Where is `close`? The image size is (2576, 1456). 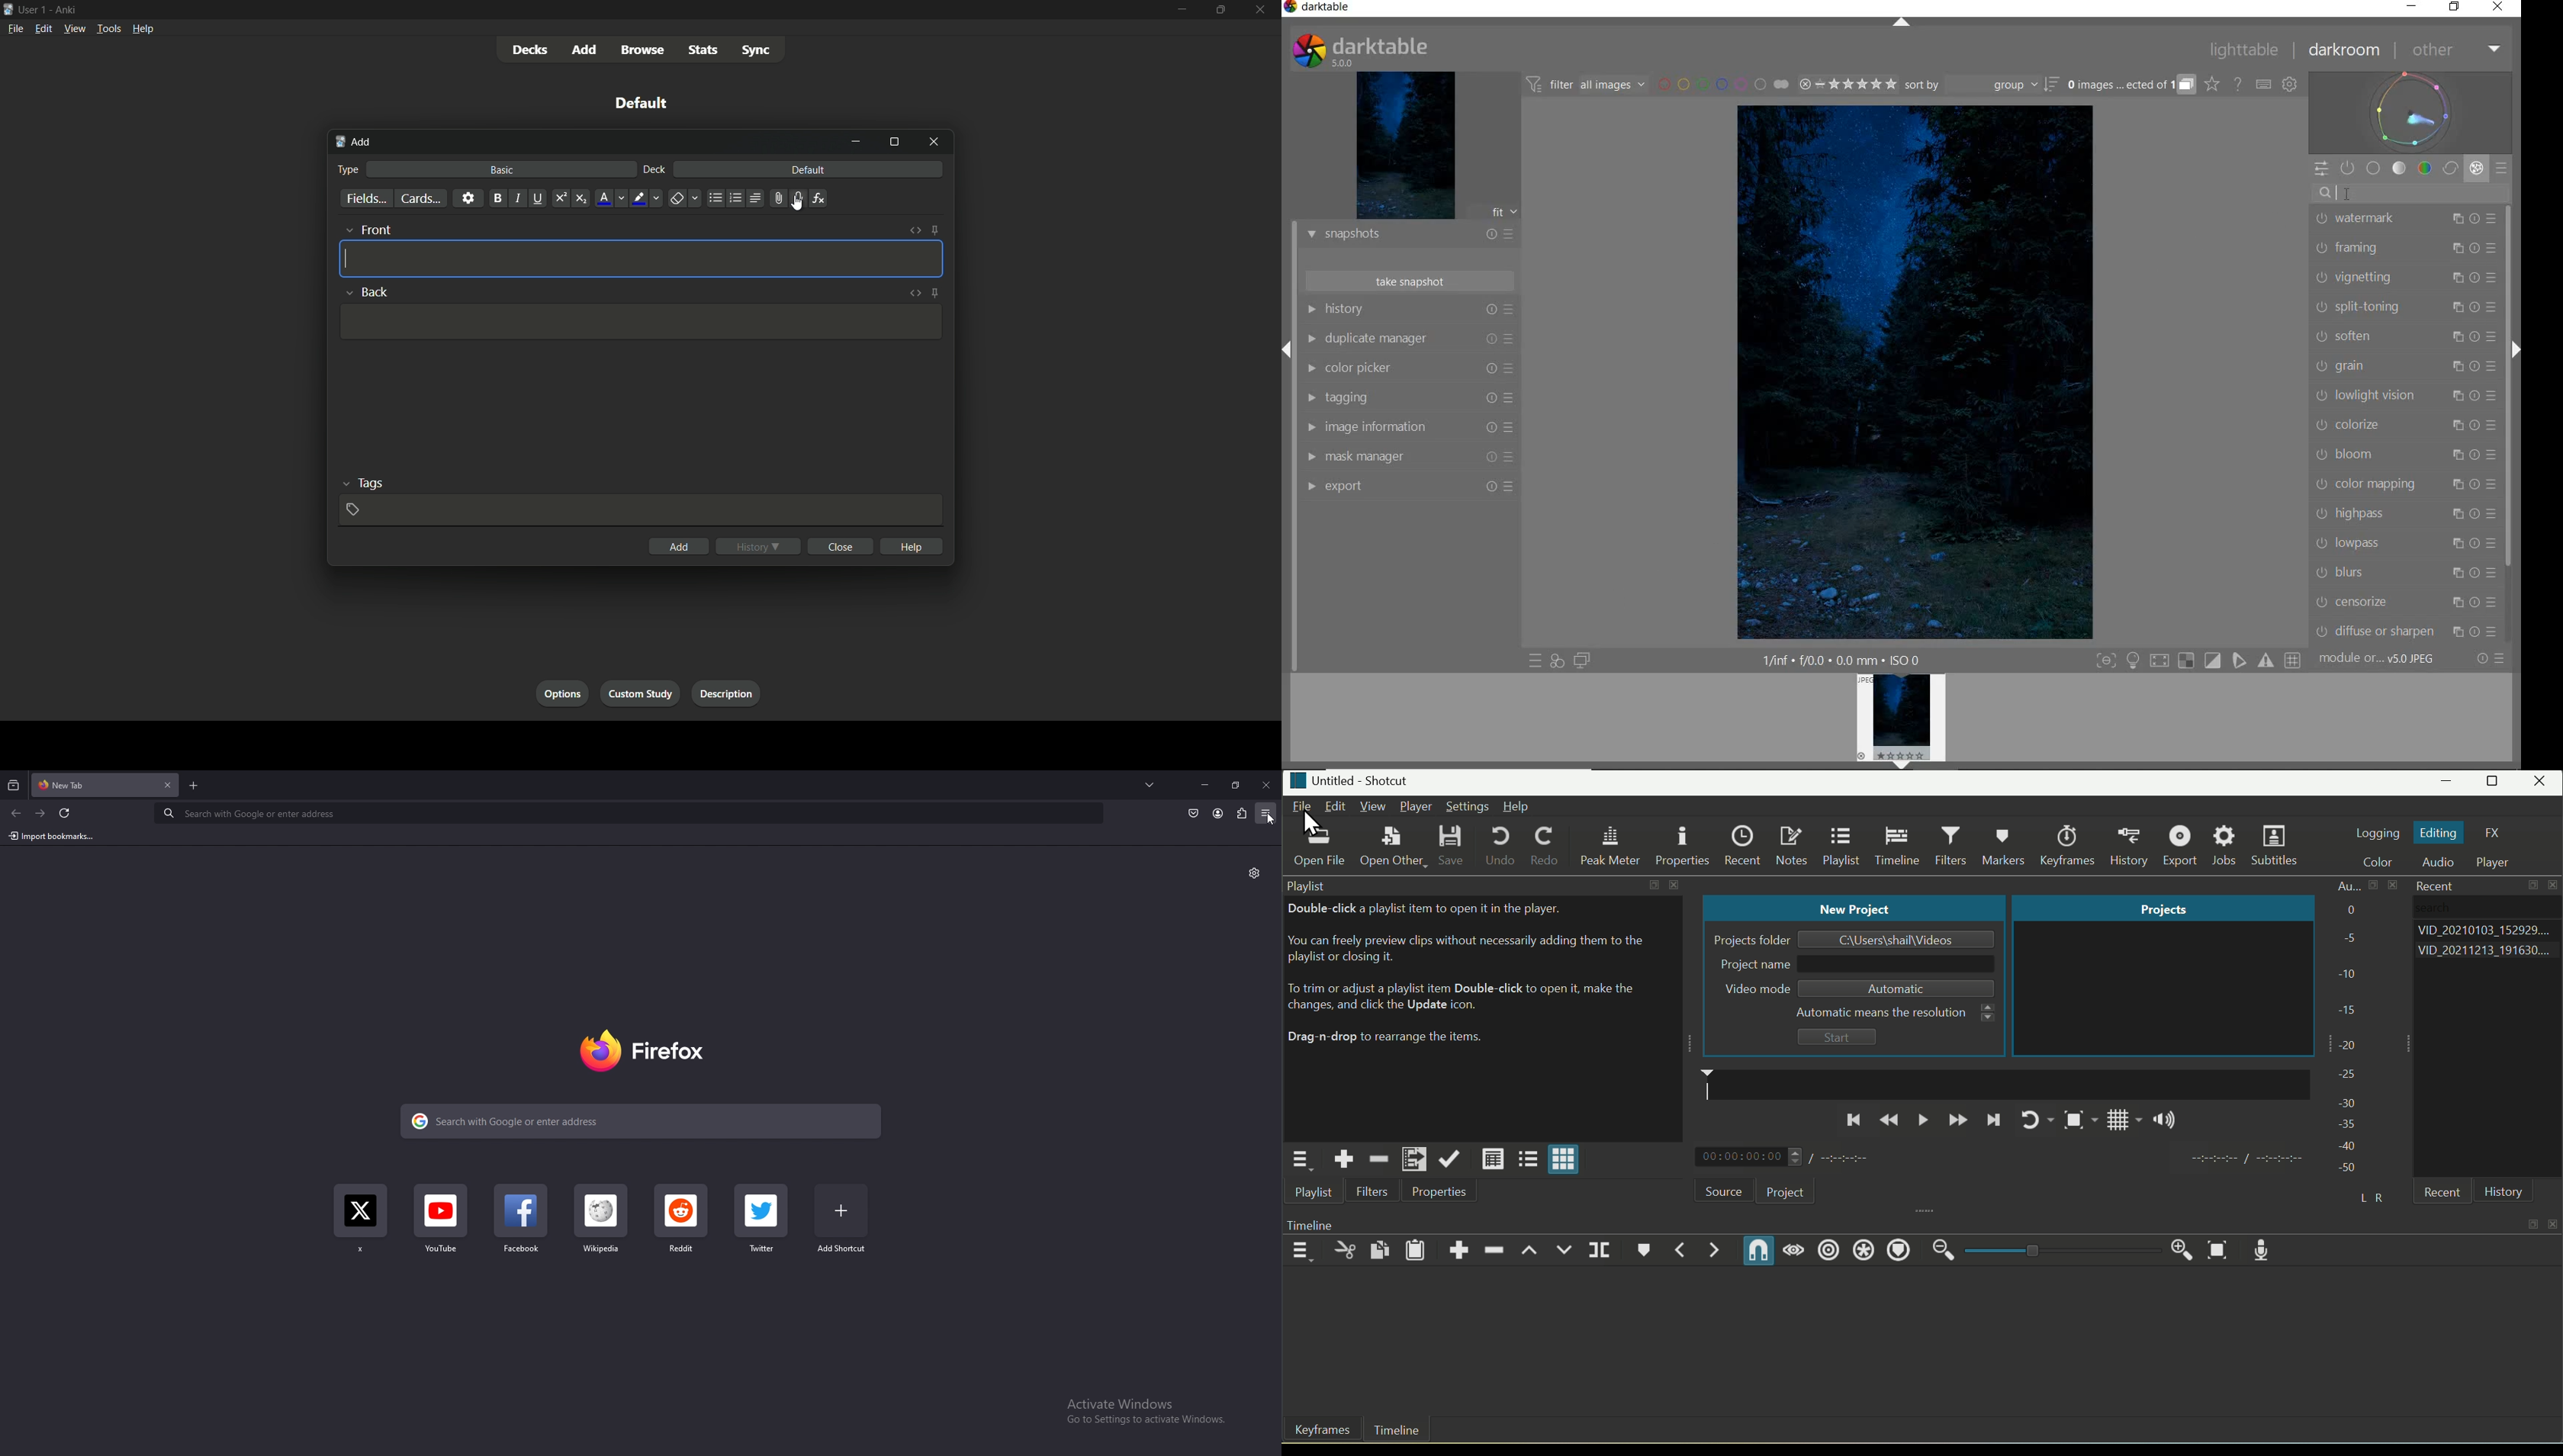
close is located at coordinates (1265, 786).